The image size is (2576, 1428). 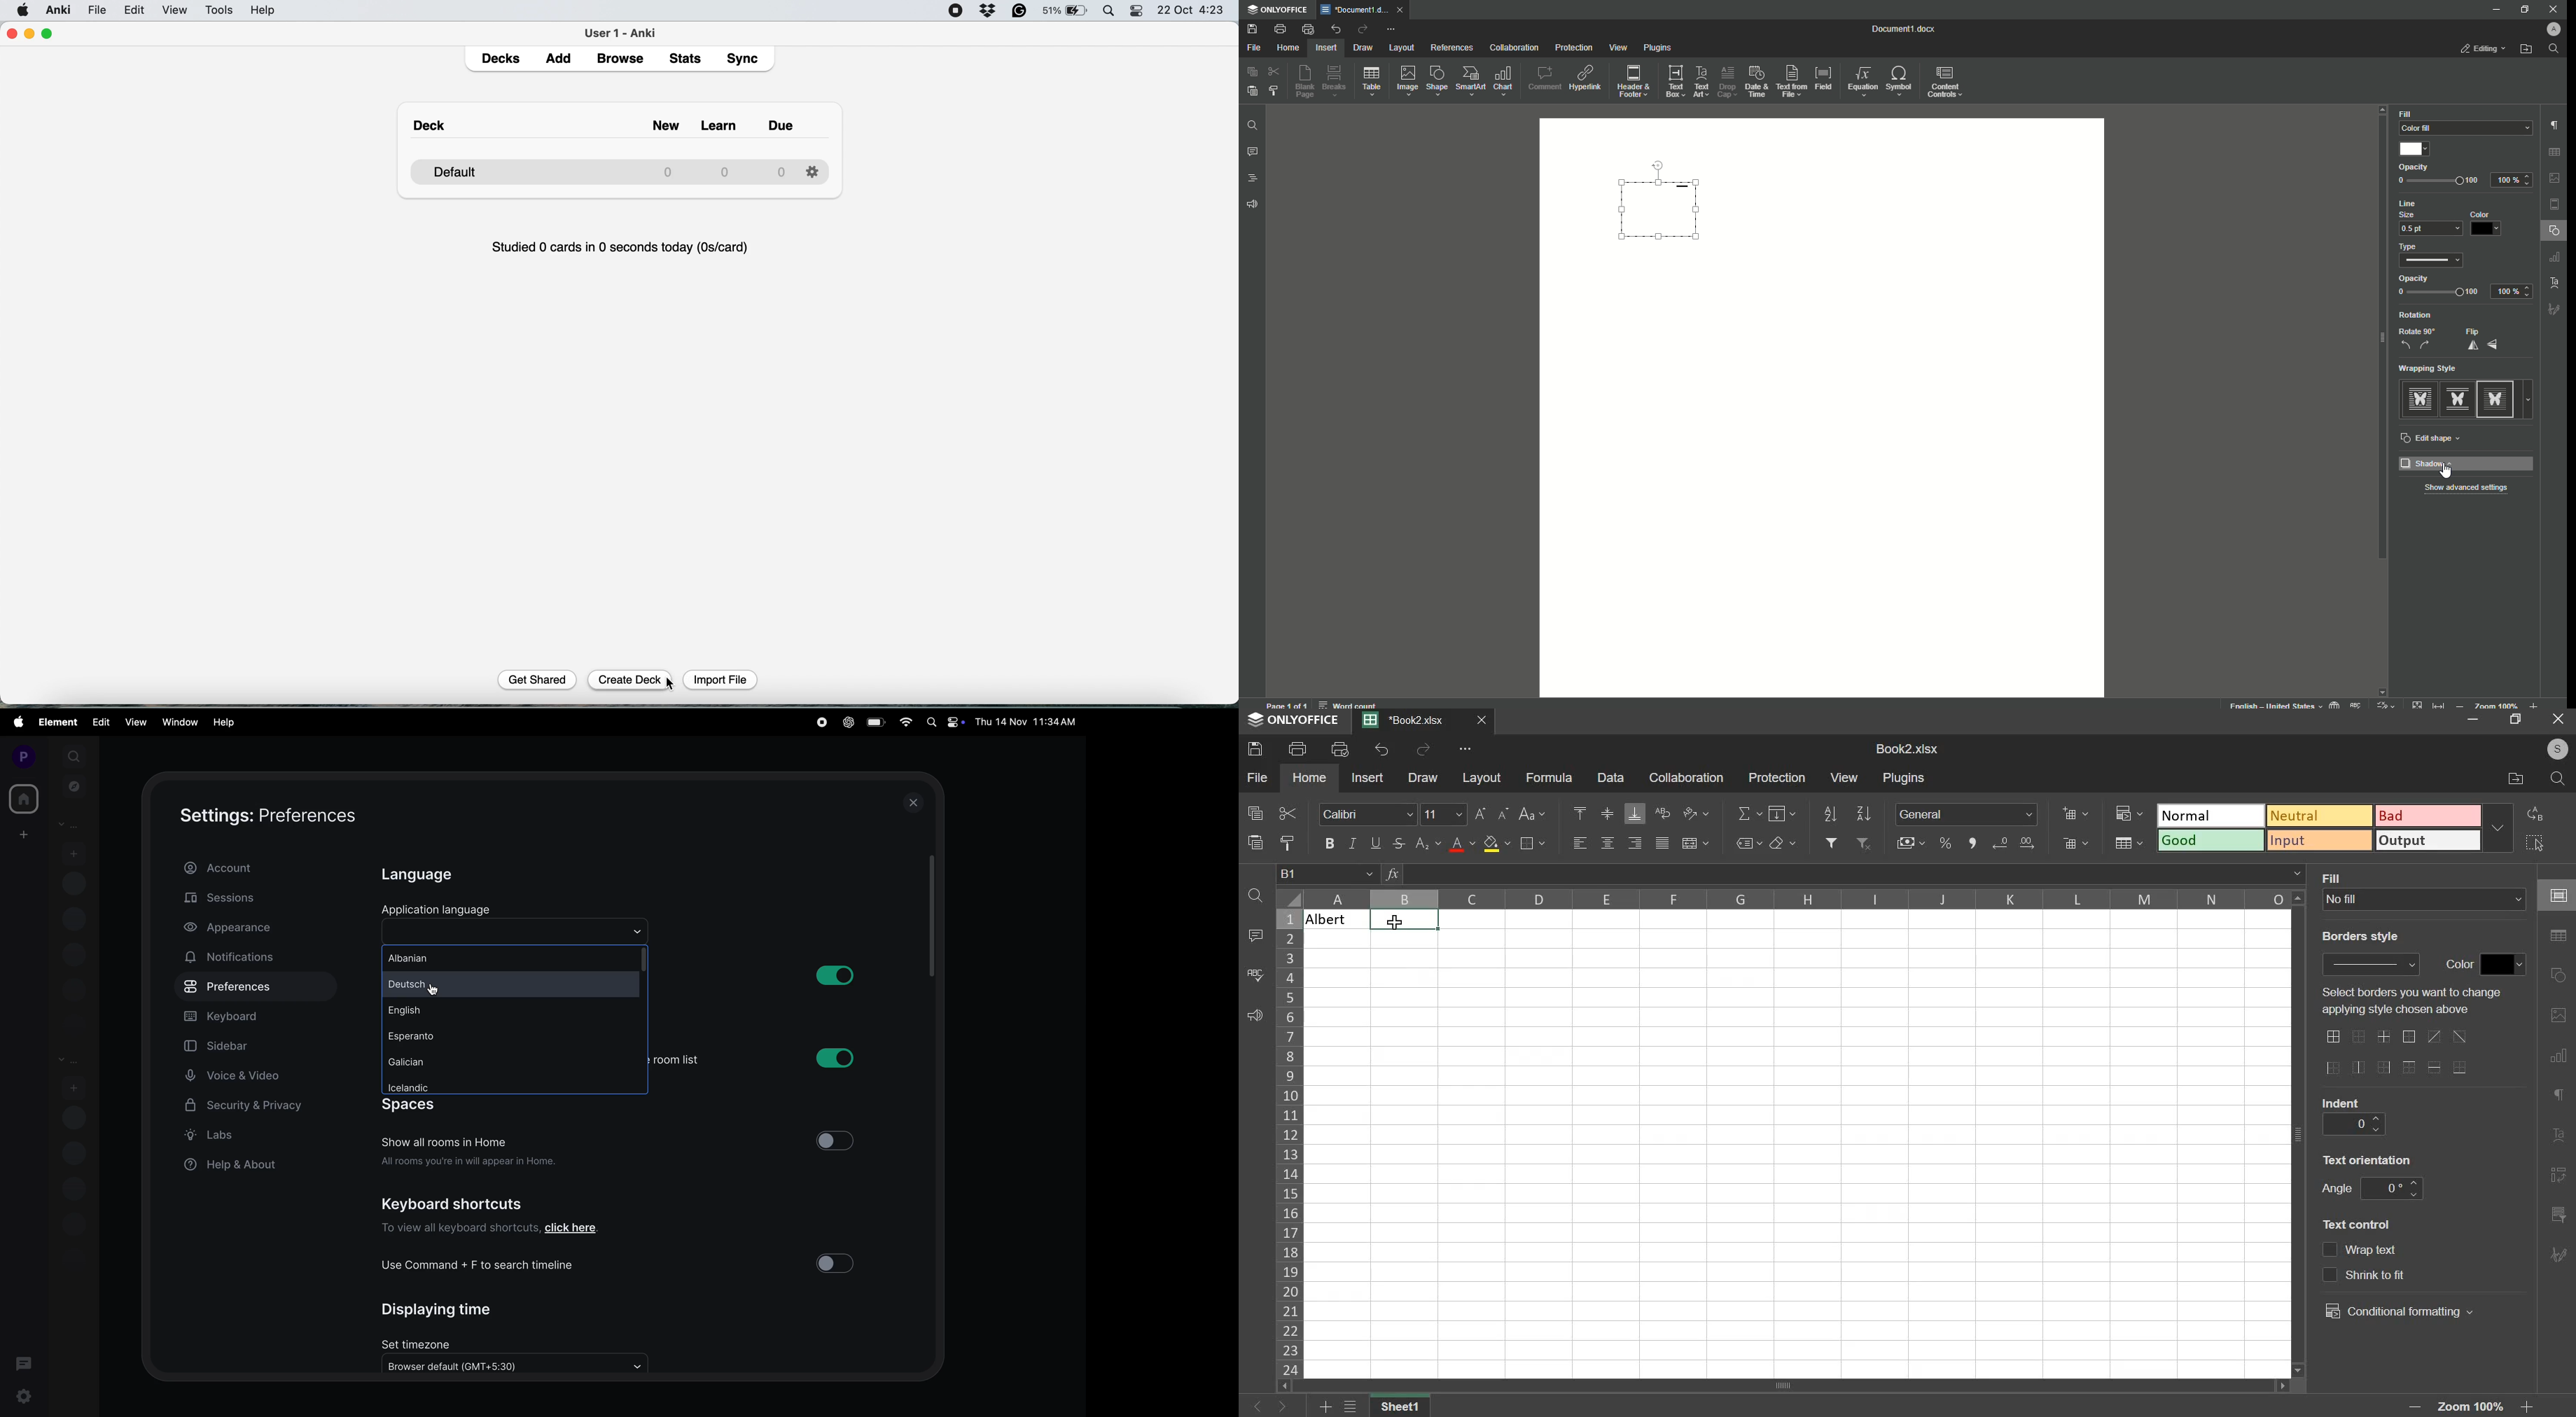 What do you see at coordinates (1493, 814) in the screenshot?
I see `font size increase/decrease` at bounding box center [1493, 814].